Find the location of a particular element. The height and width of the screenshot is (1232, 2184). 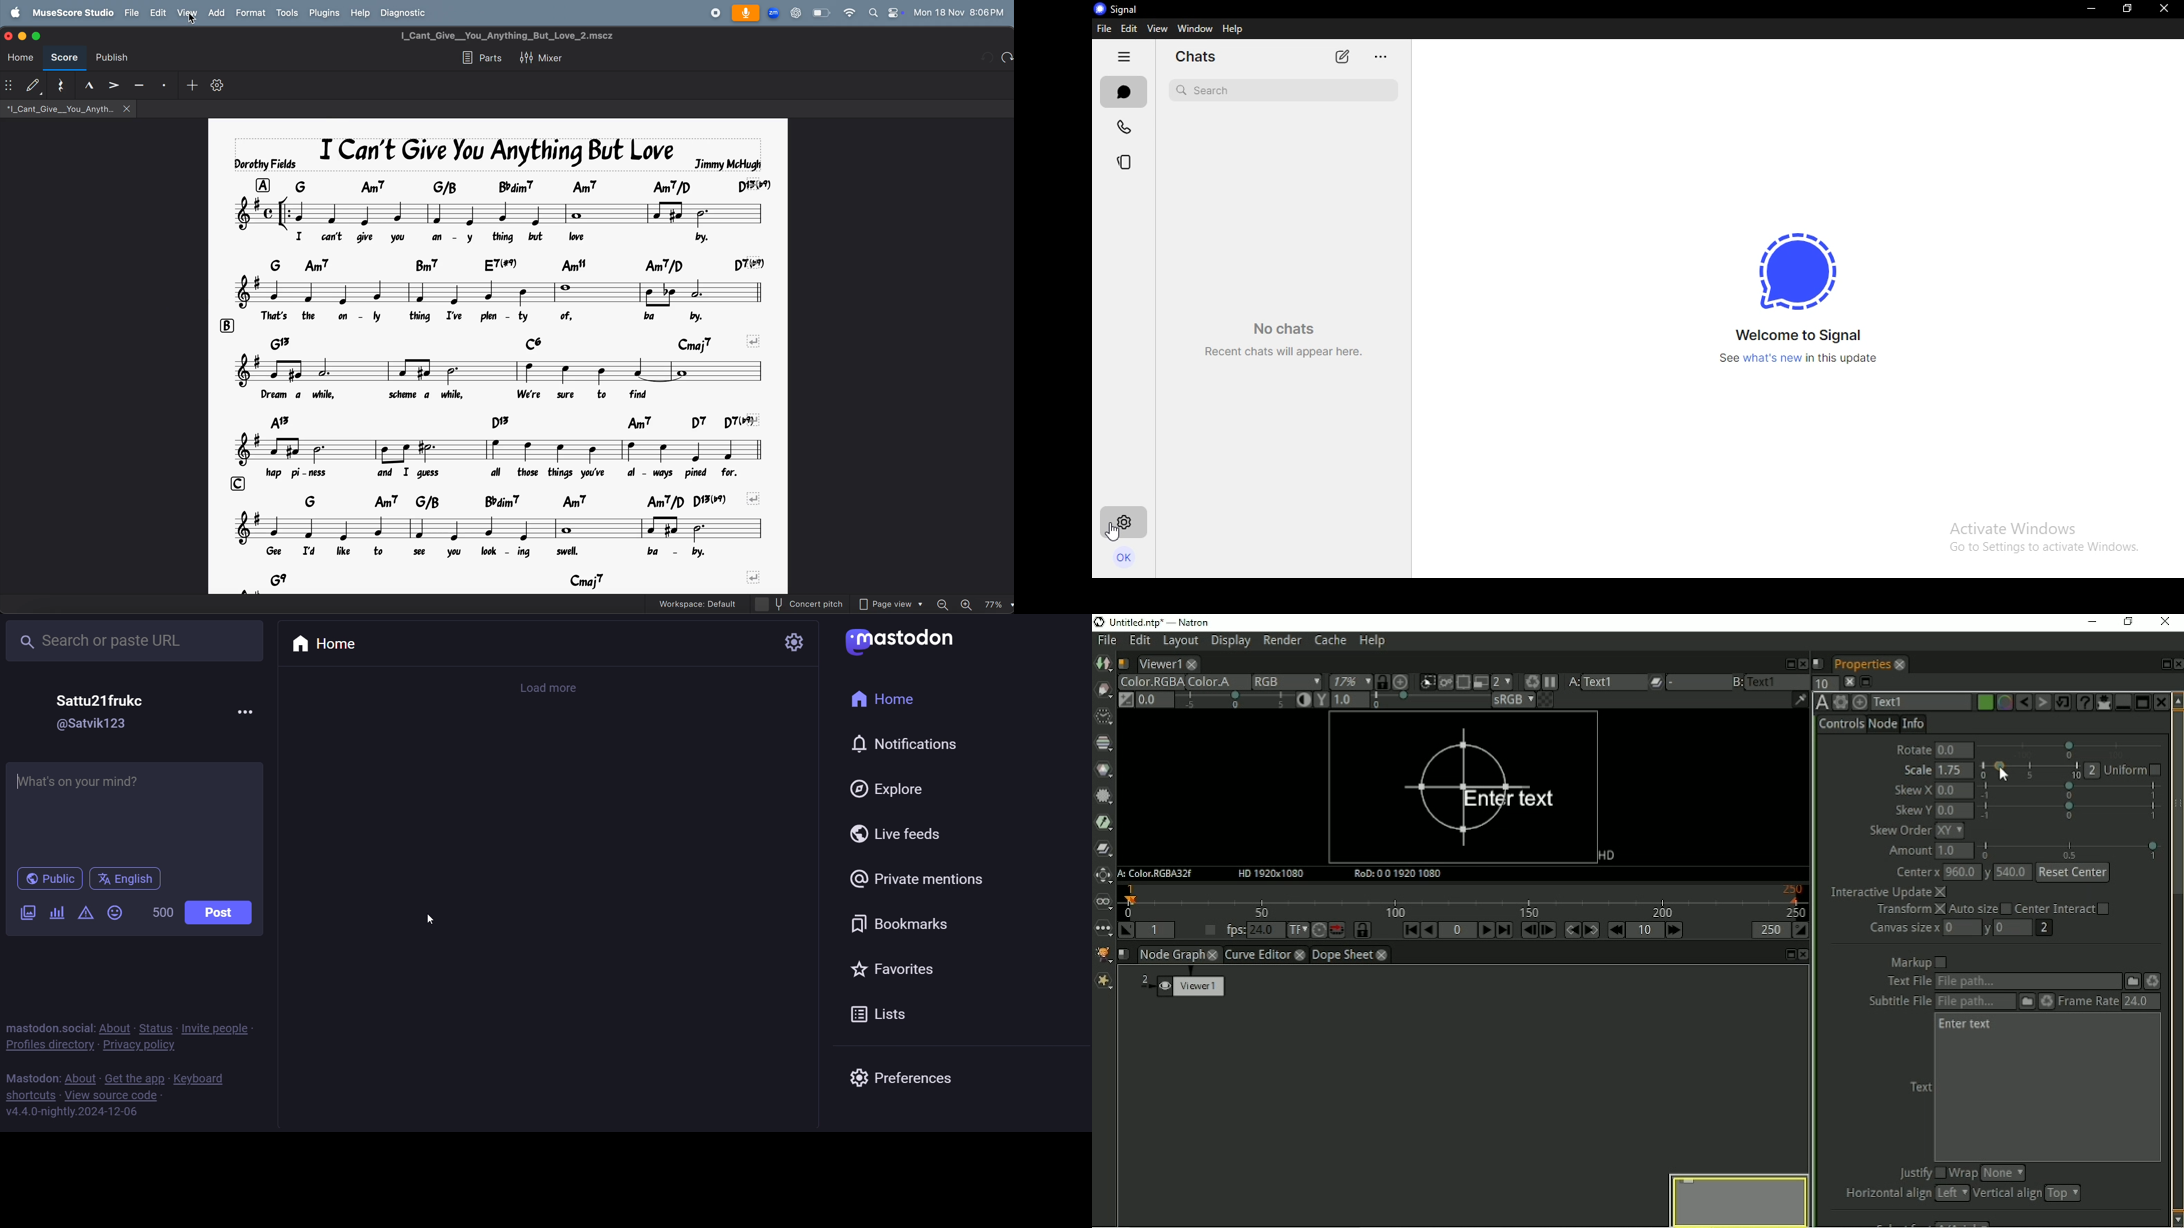

rows is located at coordinates (235, 483).